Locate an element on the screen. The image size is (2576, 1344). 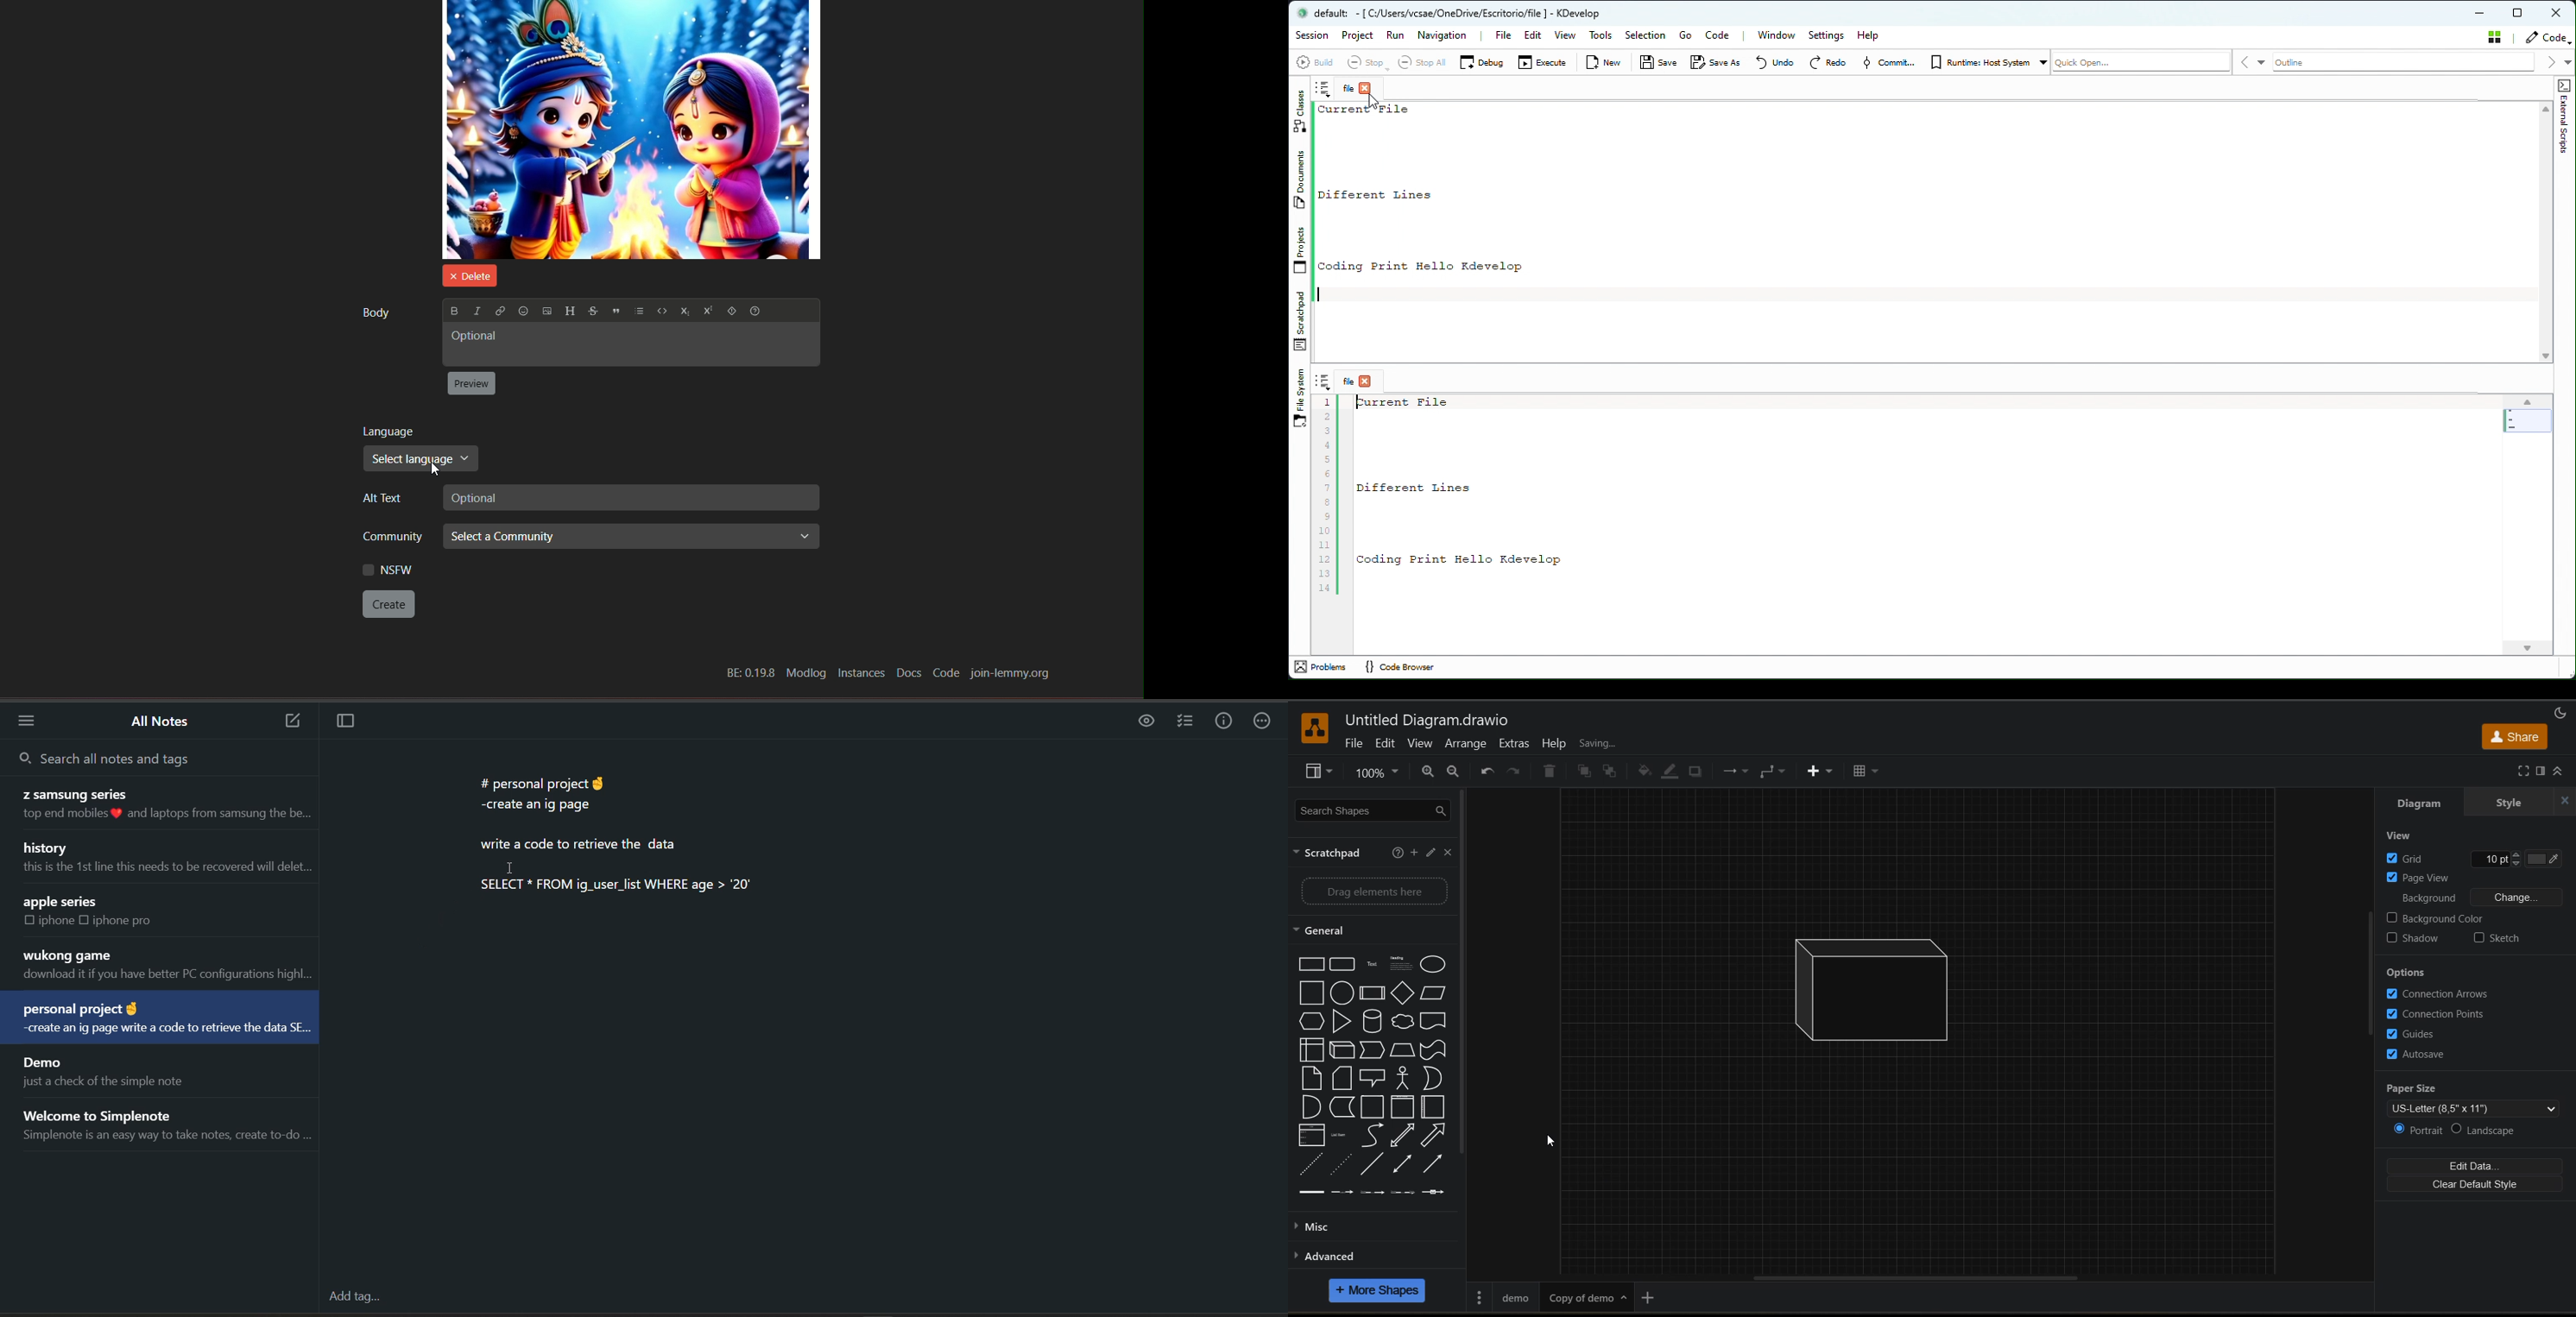
background color is located at coordinates (2435, 920).